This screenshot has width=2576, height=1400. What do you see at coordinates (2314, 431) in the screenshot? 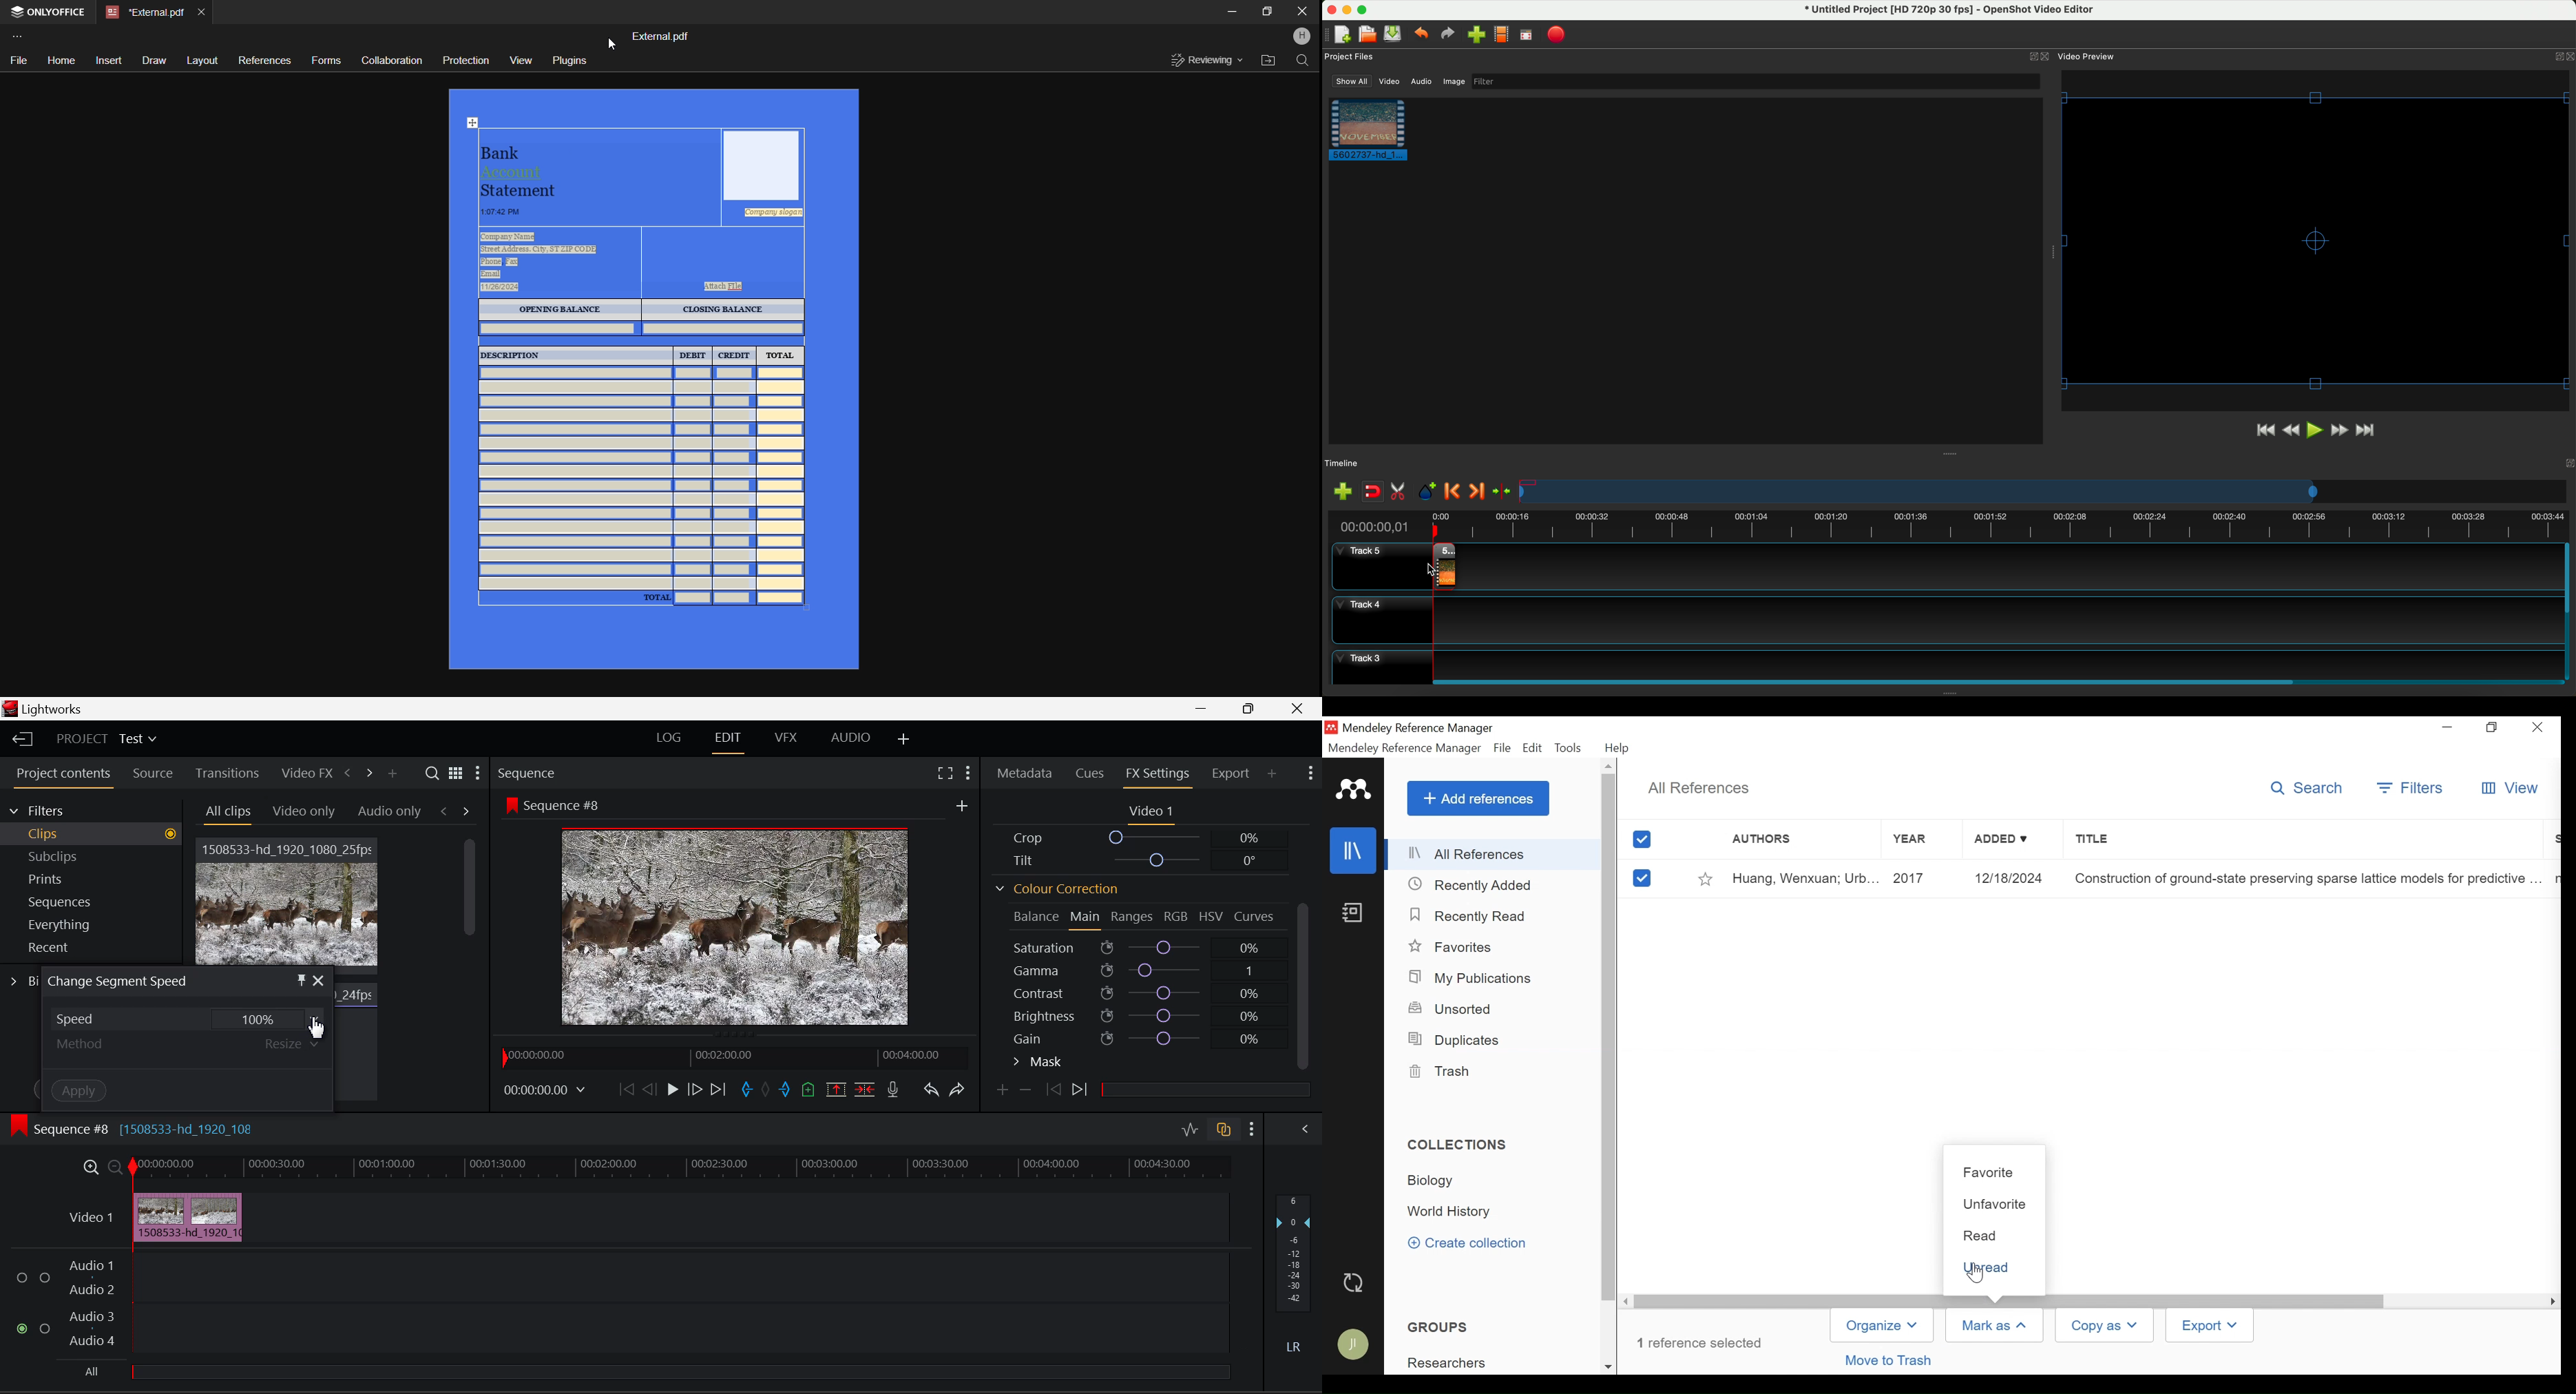
I see `play` at bounding box center [2314, 431].